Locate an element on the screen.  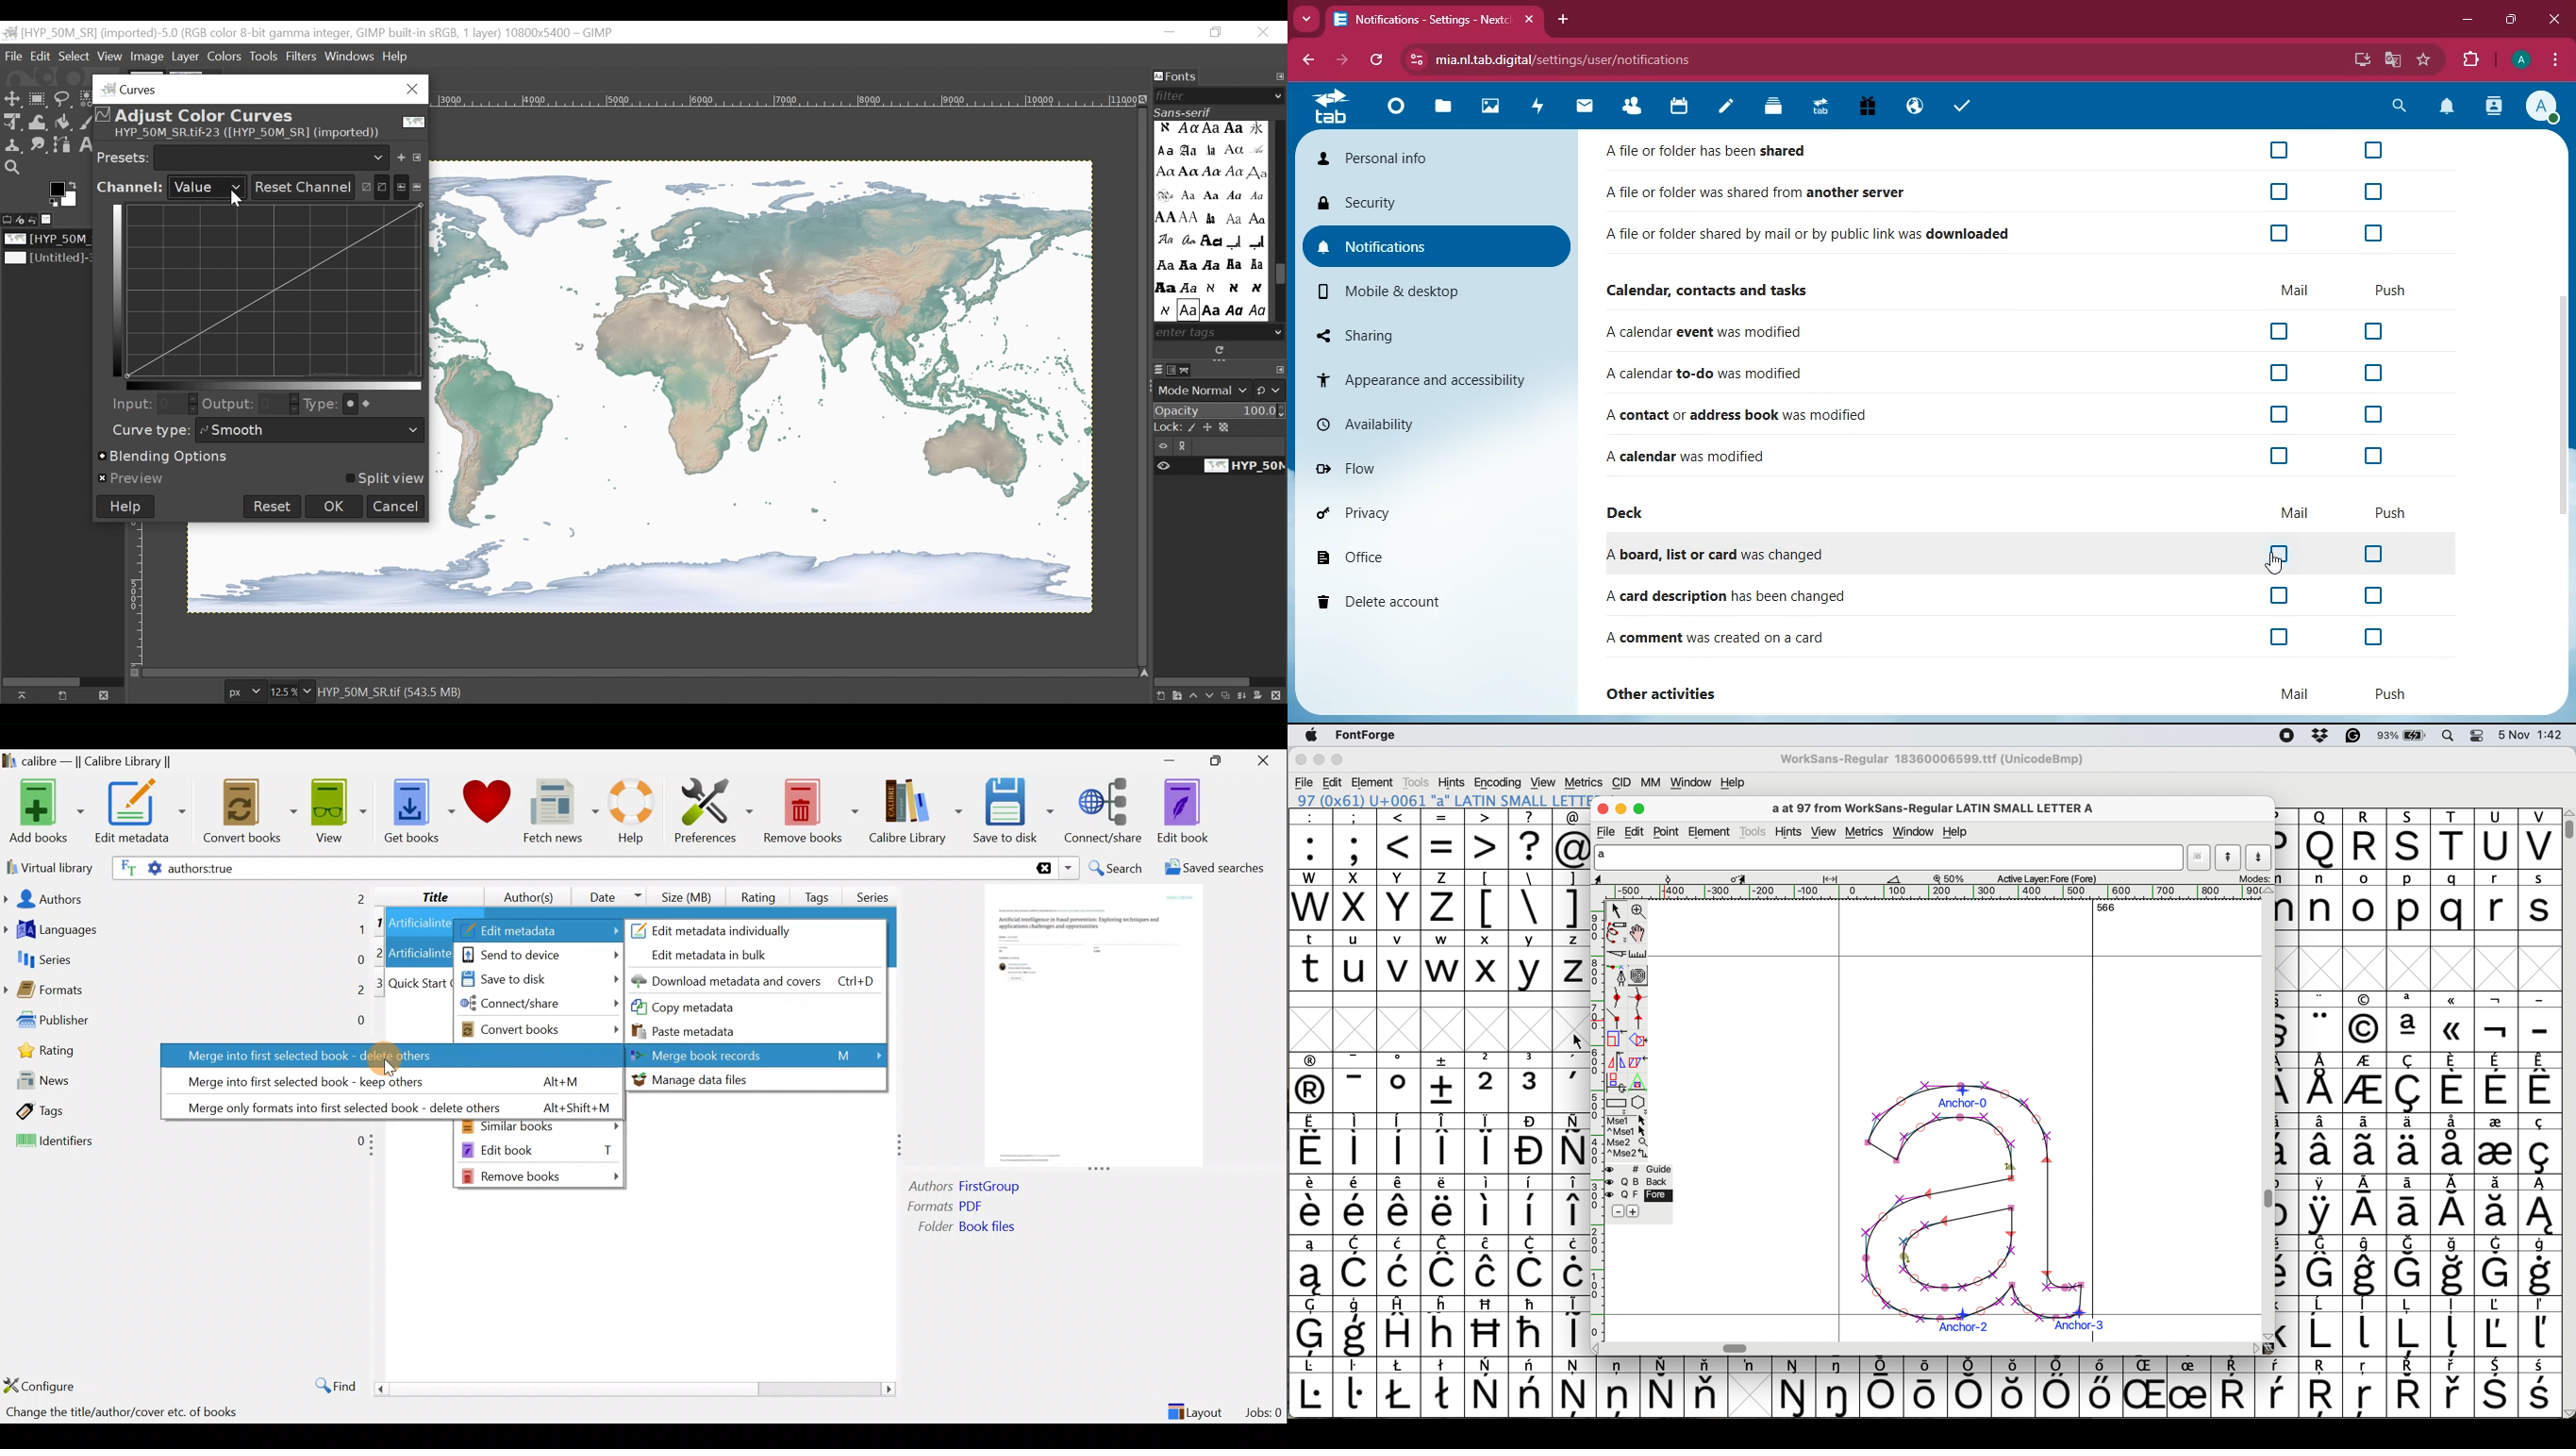
symbol is located at coordinates (1532, 1082).